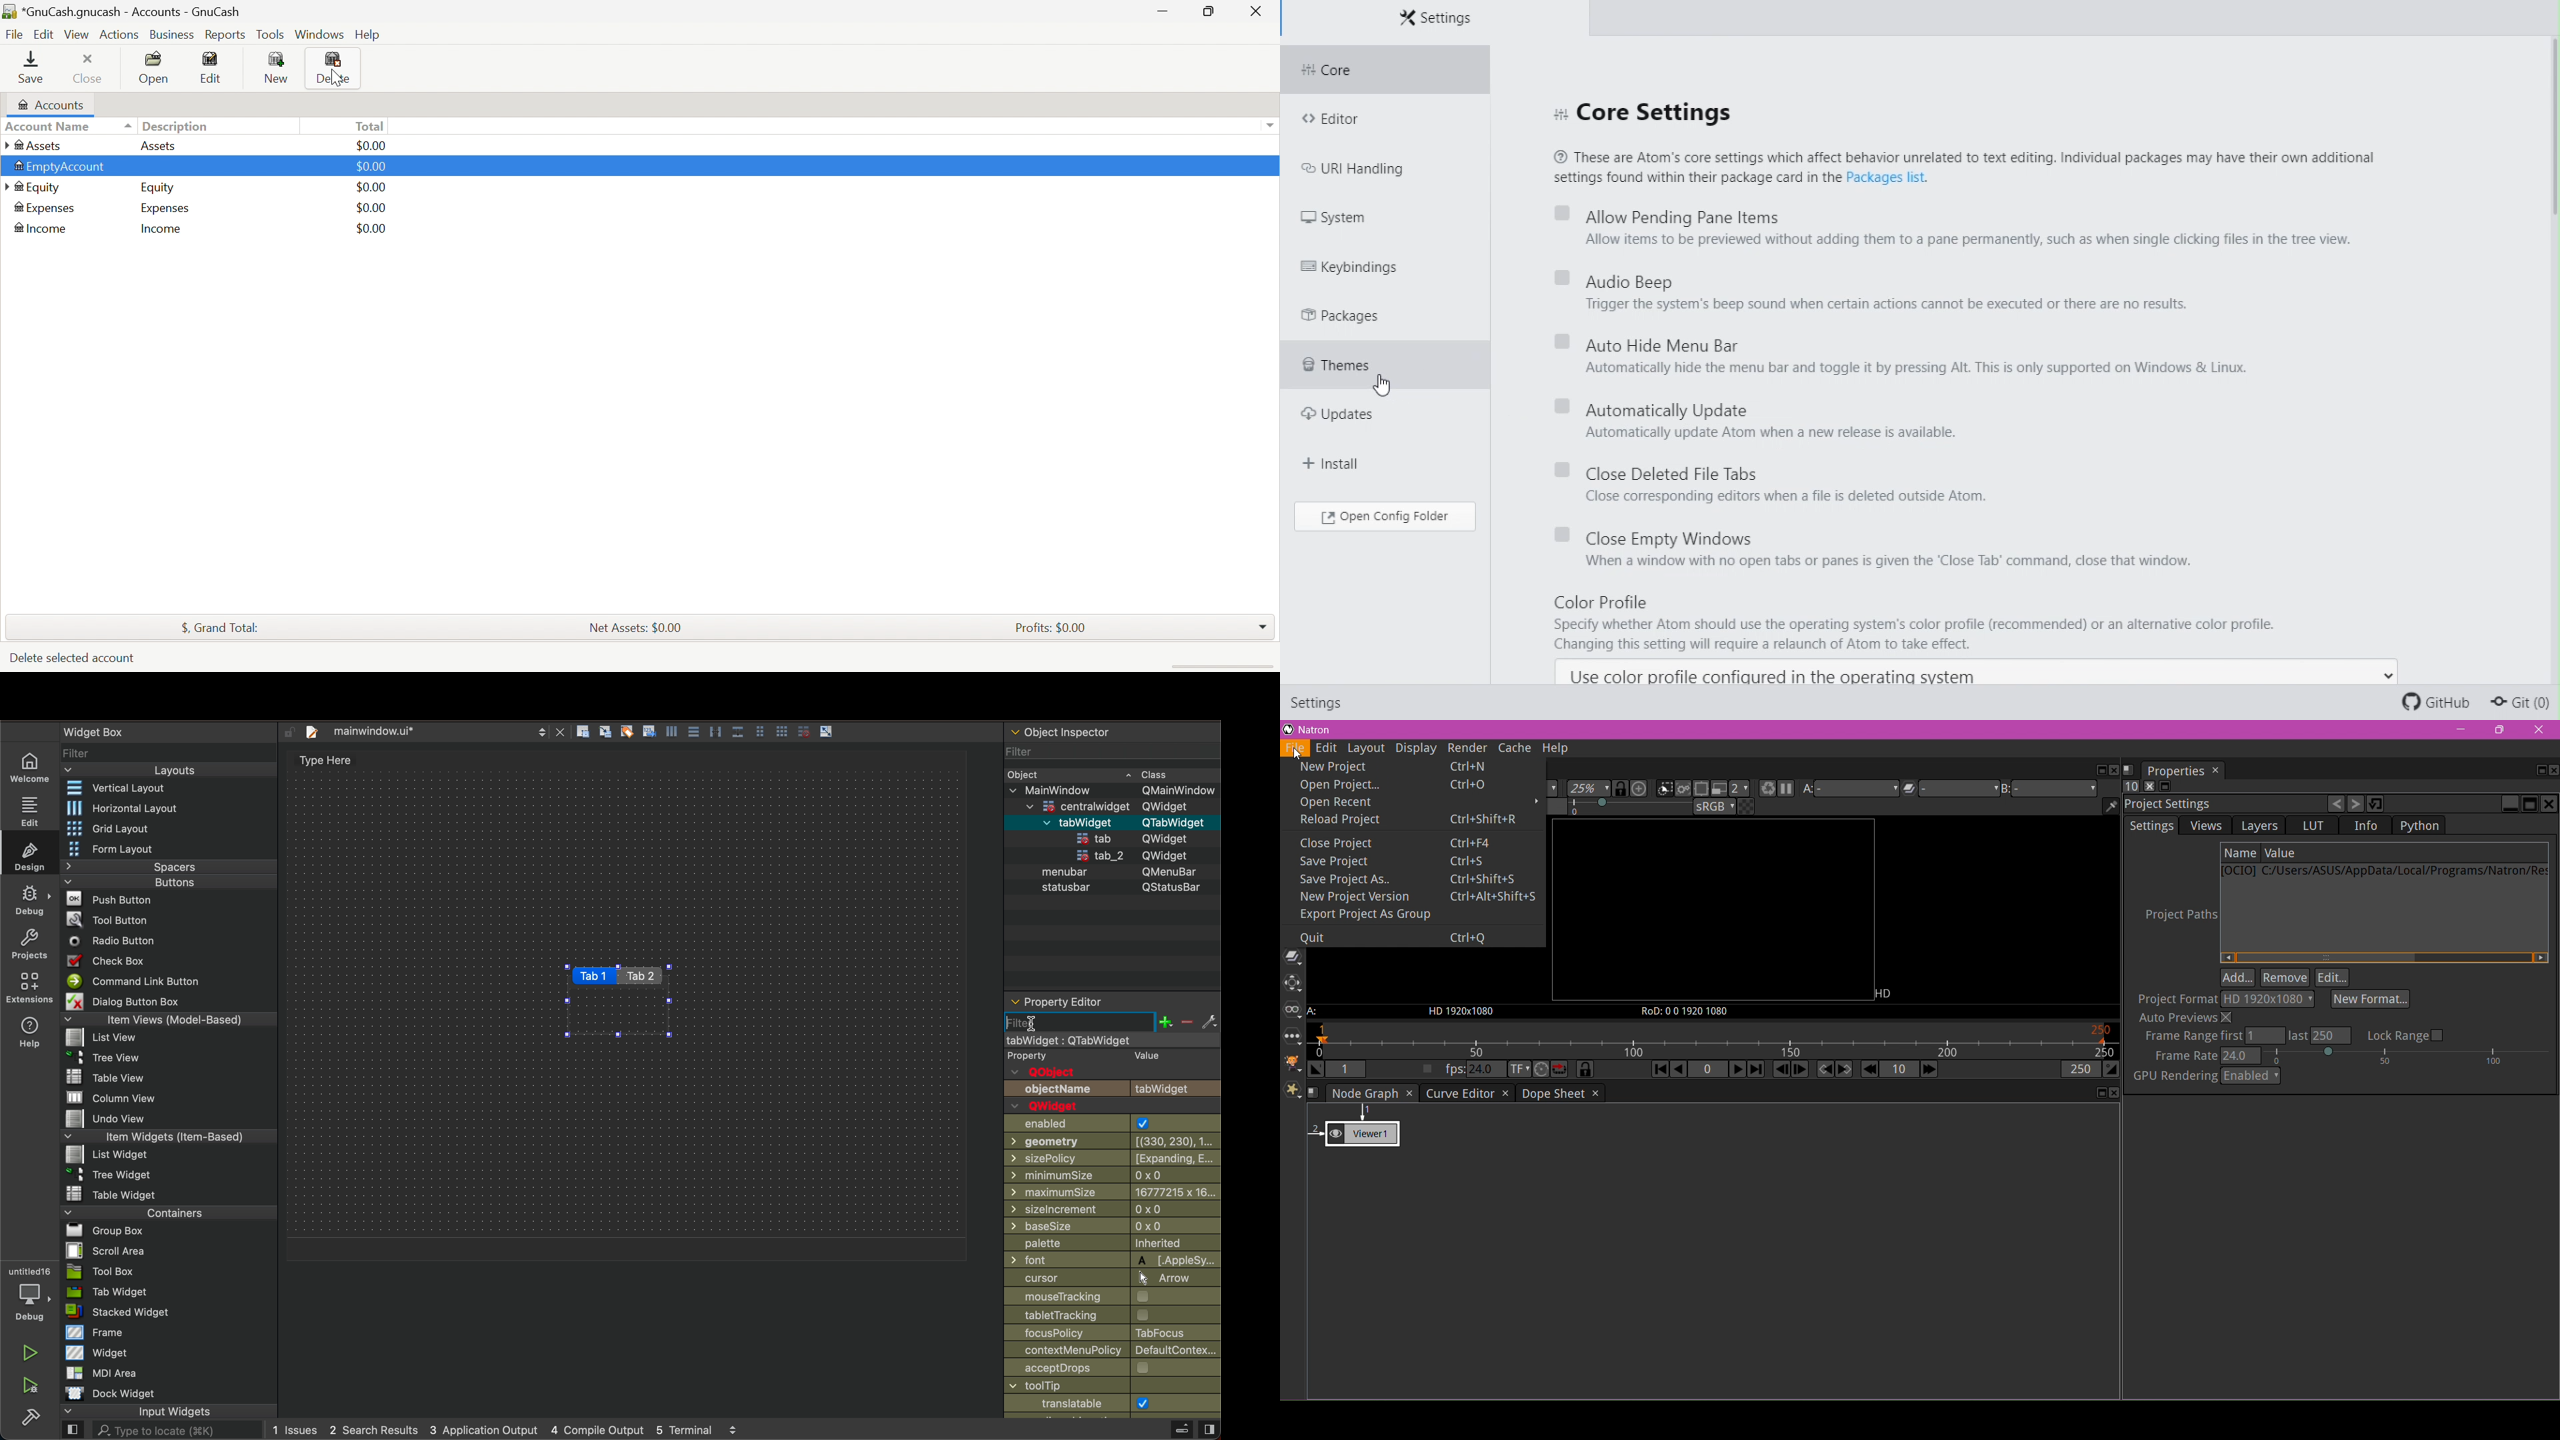  Describe the element at coordinates (1113, 1158) in the screenshot. I see `size policy` at that location.